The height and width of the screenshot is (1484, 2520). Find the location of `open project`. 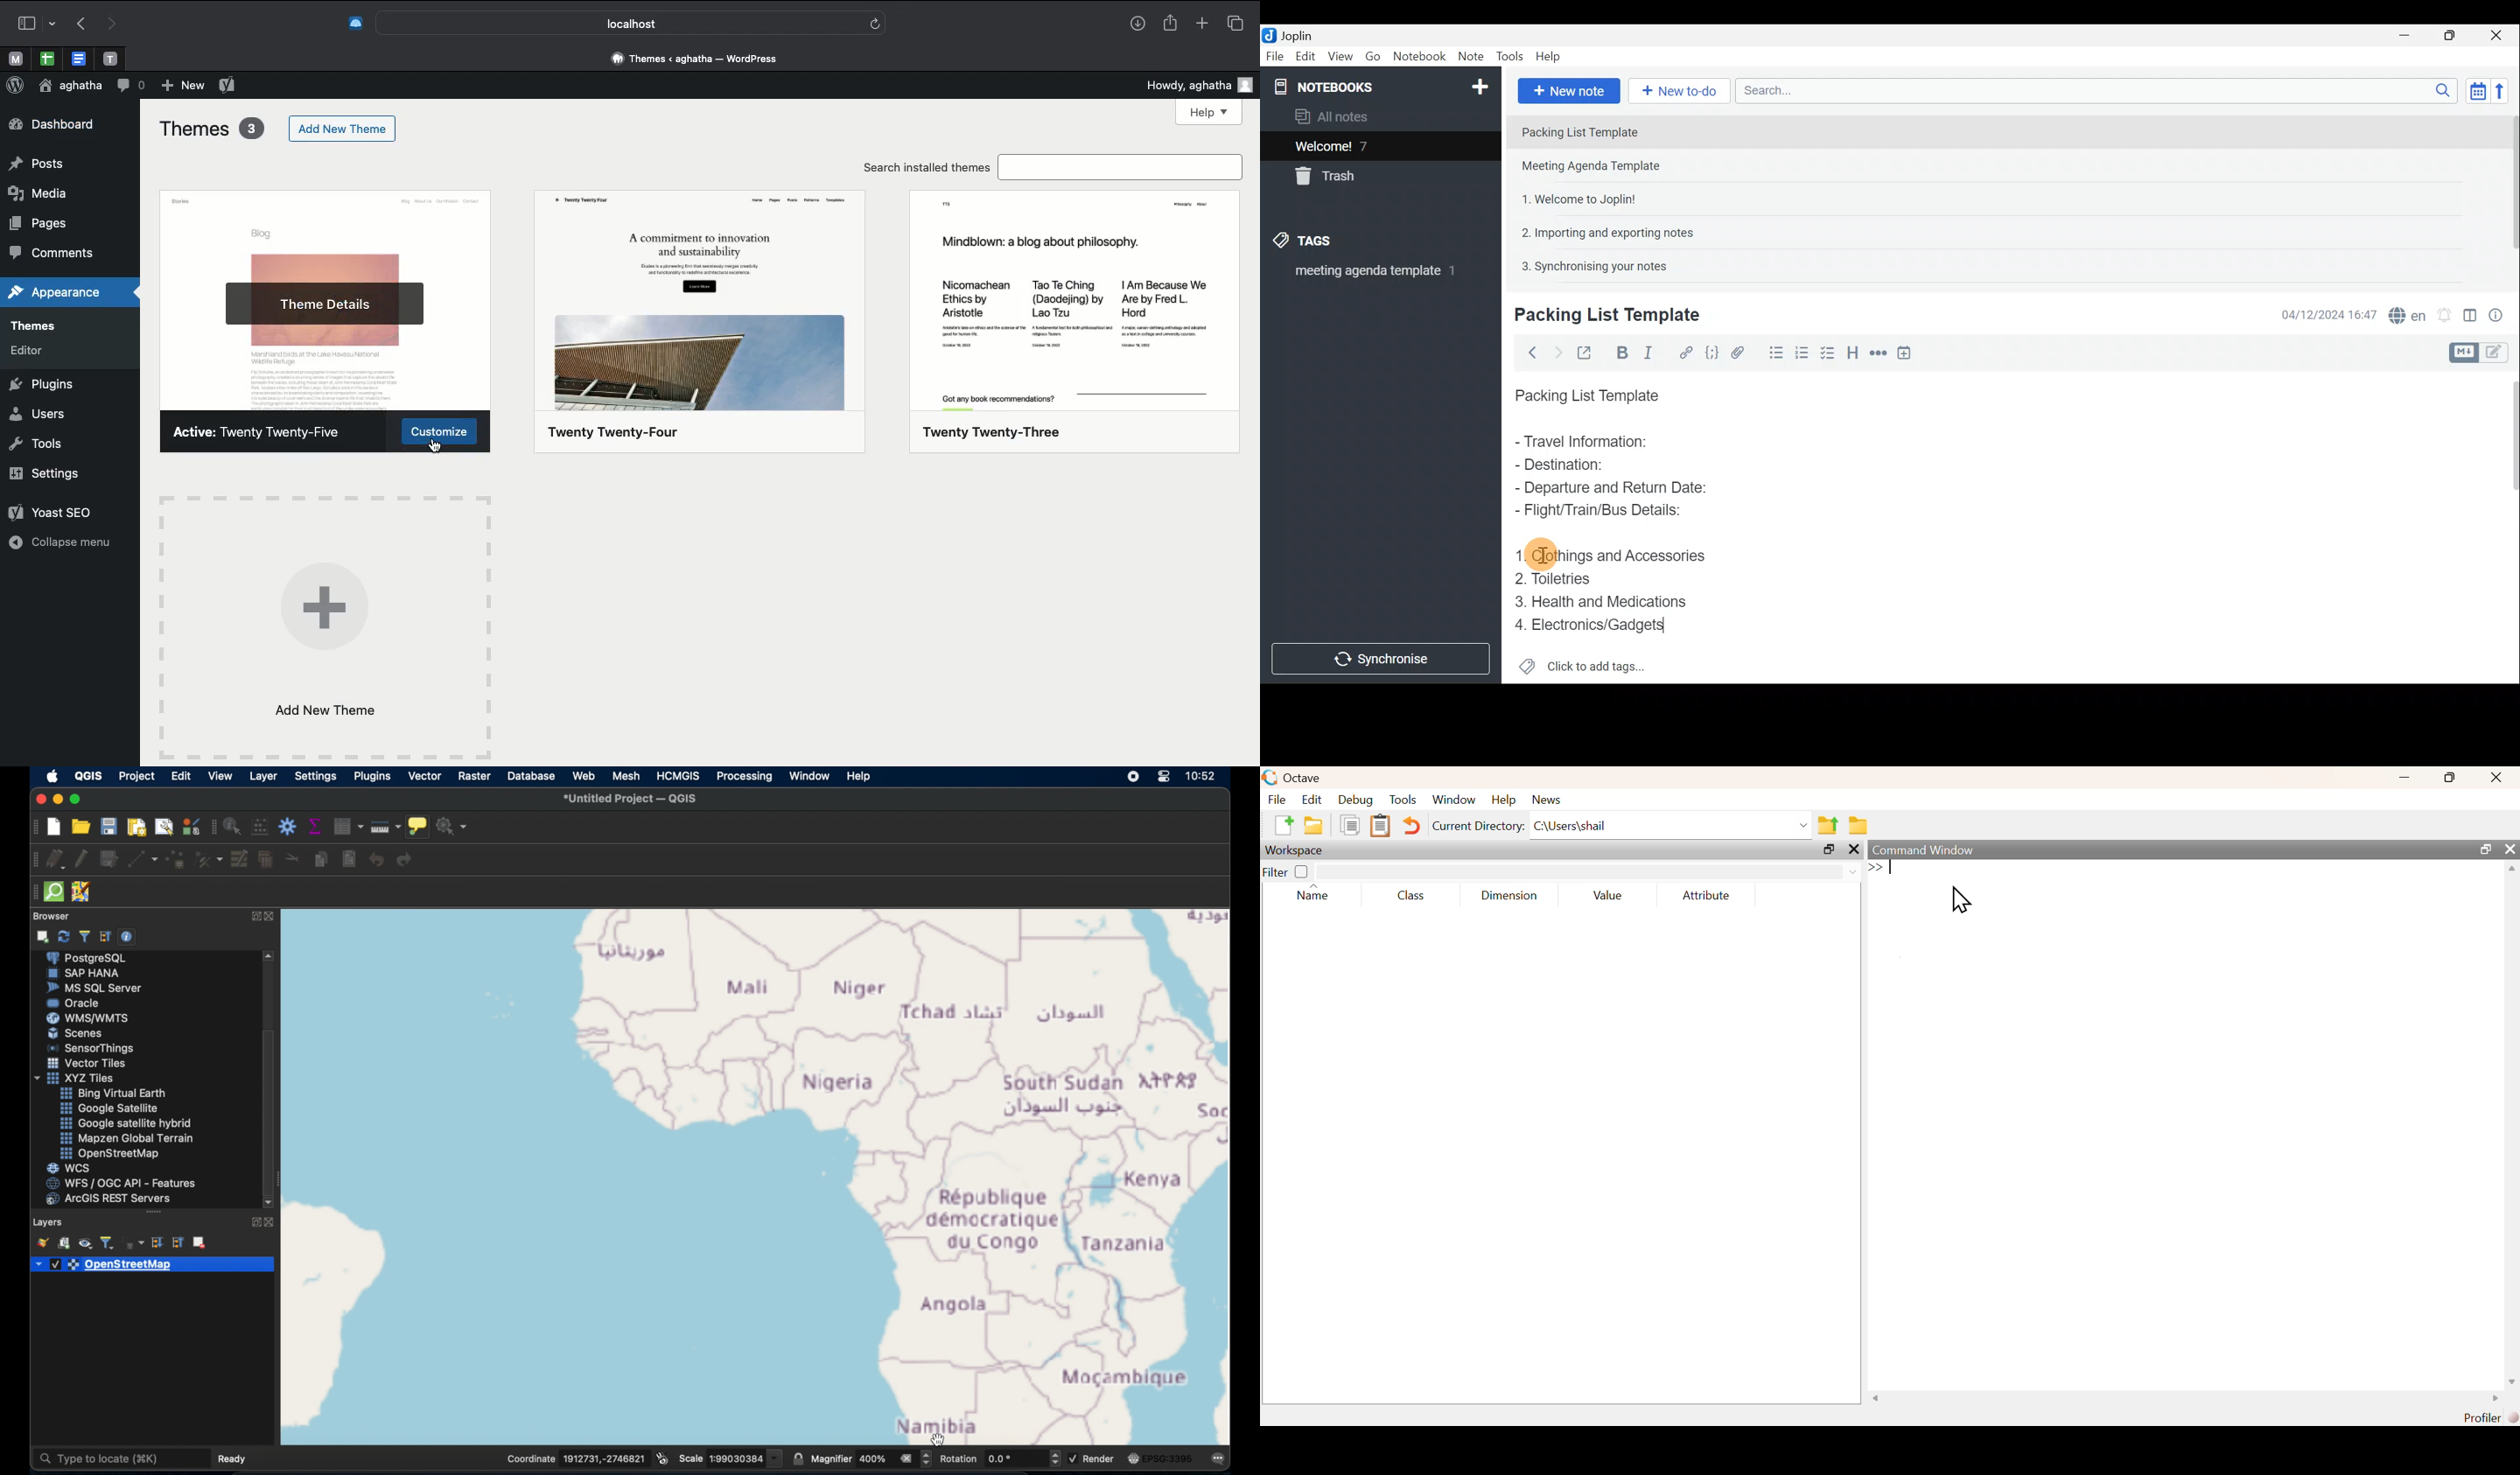

open project is located at coordinates (79, 828).